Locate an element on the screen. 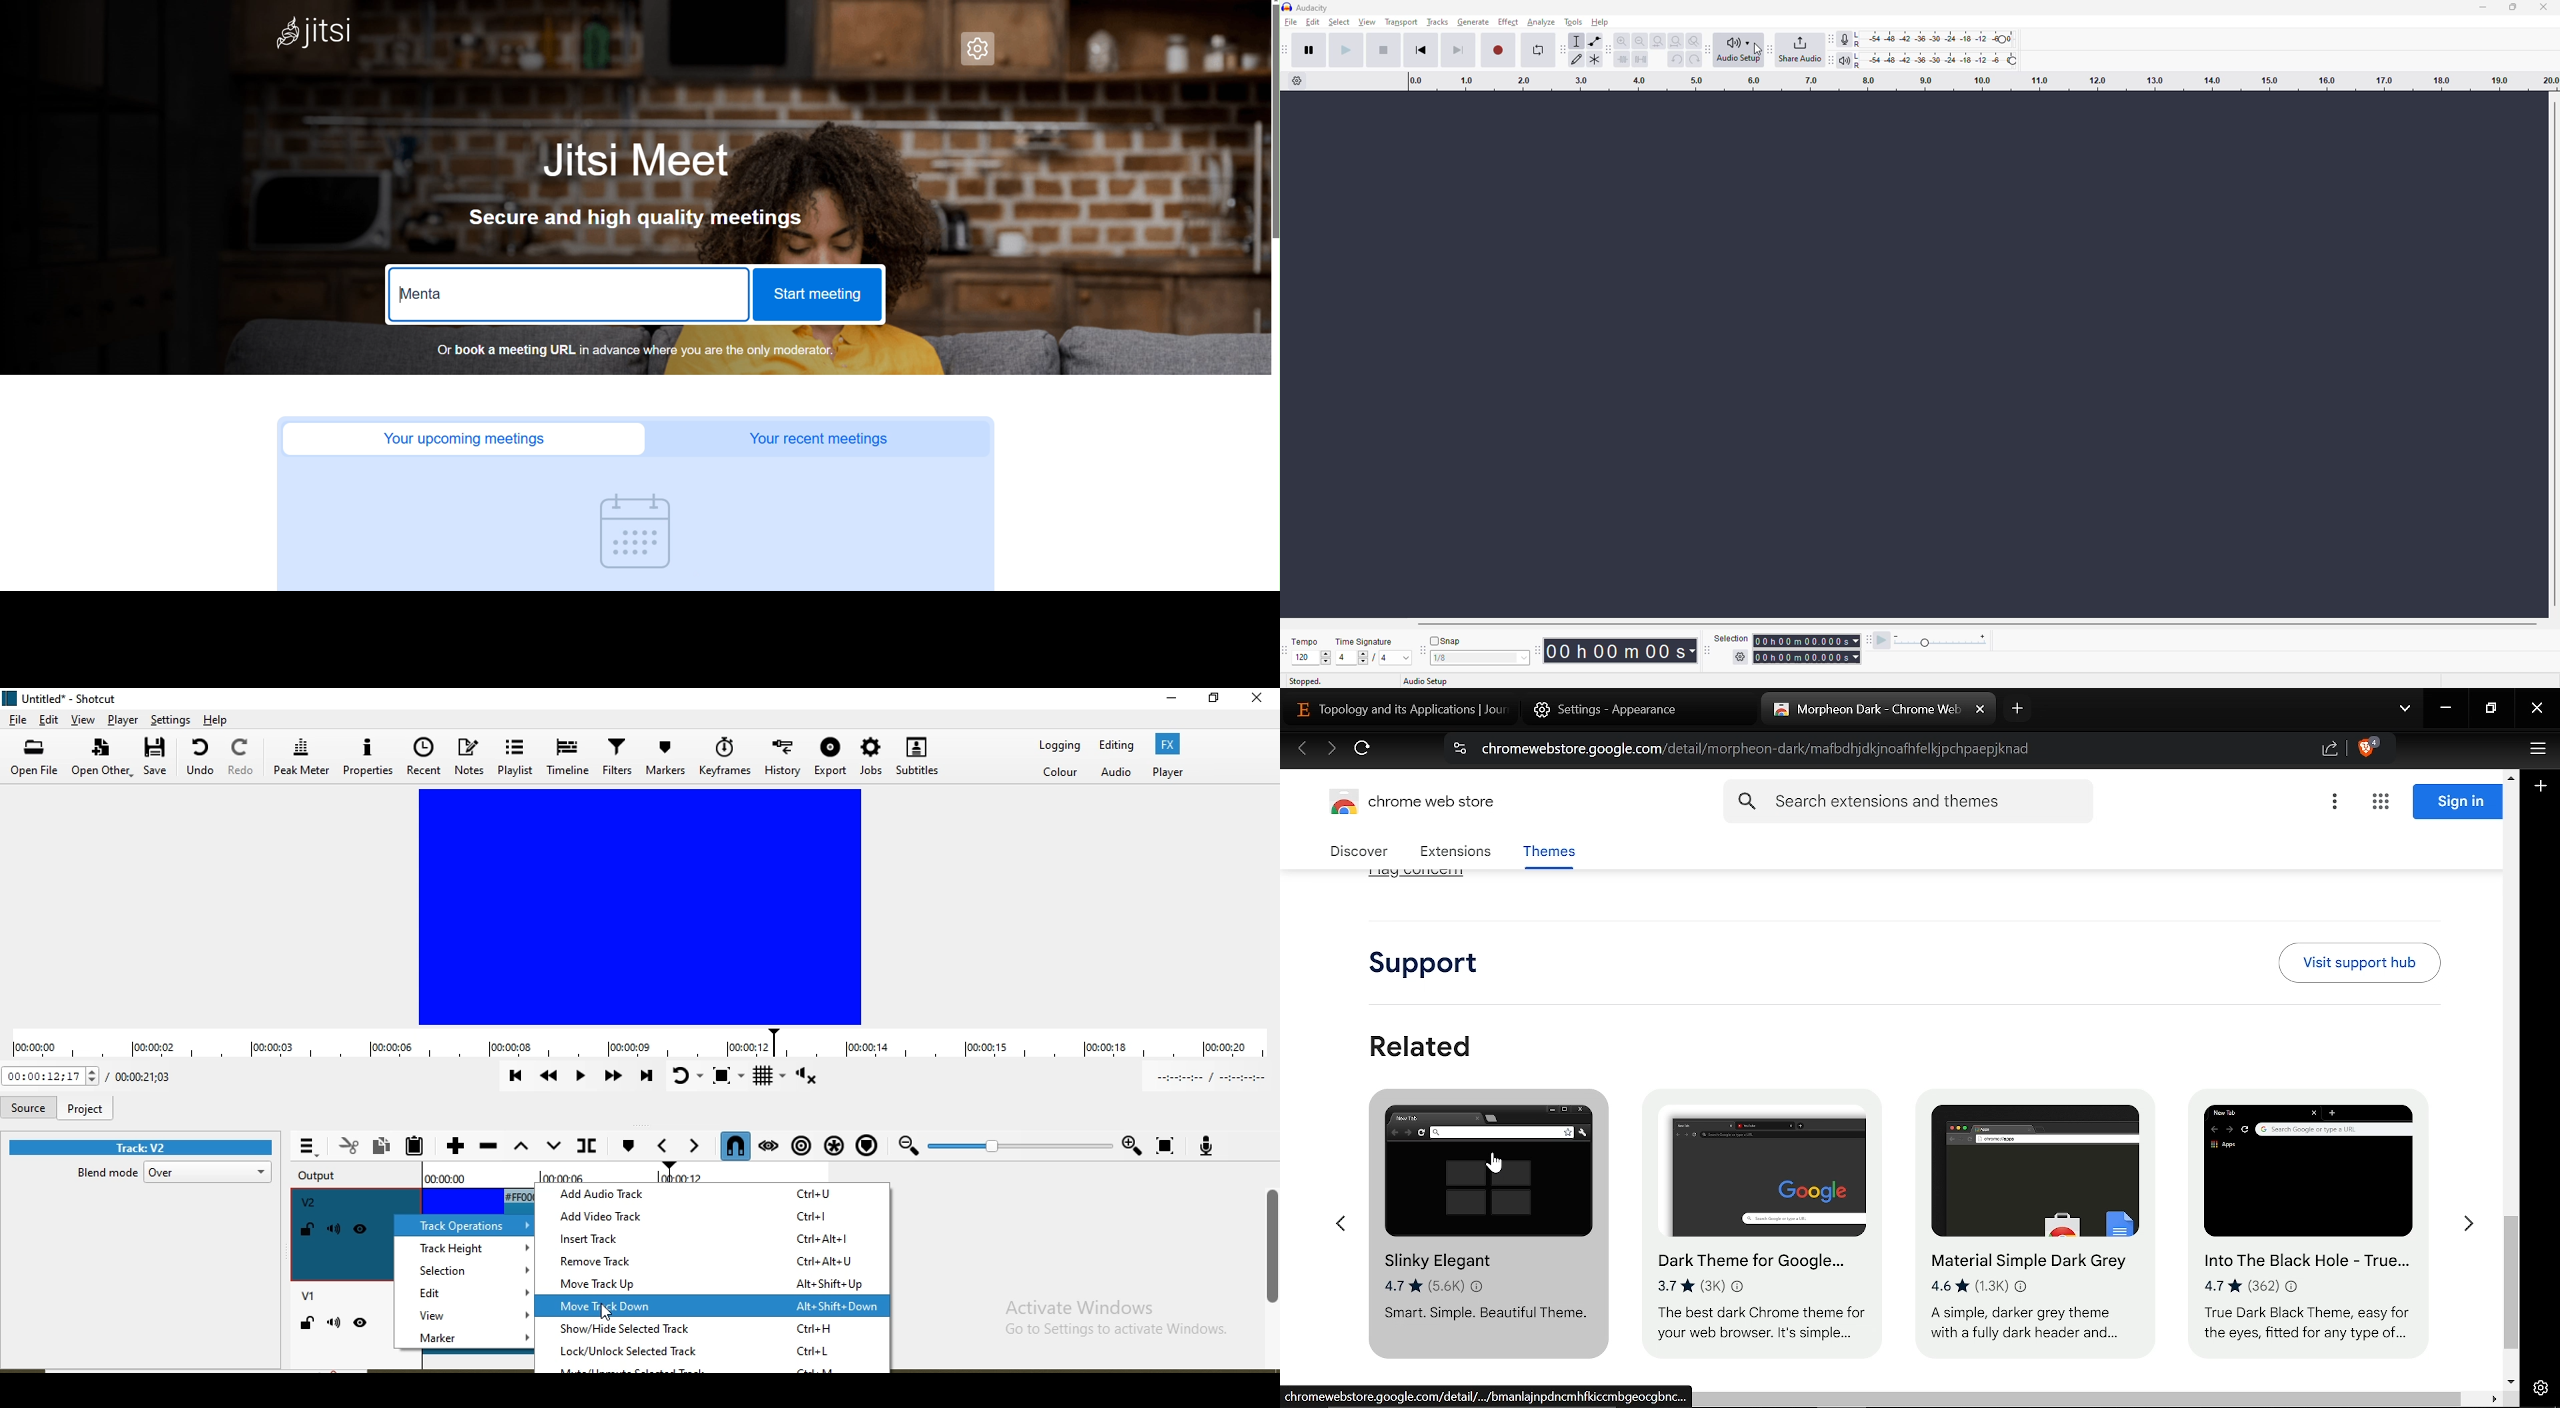 The height and width of the screenshot is (1428, 2576). close is located at coordinates (2546, 7).